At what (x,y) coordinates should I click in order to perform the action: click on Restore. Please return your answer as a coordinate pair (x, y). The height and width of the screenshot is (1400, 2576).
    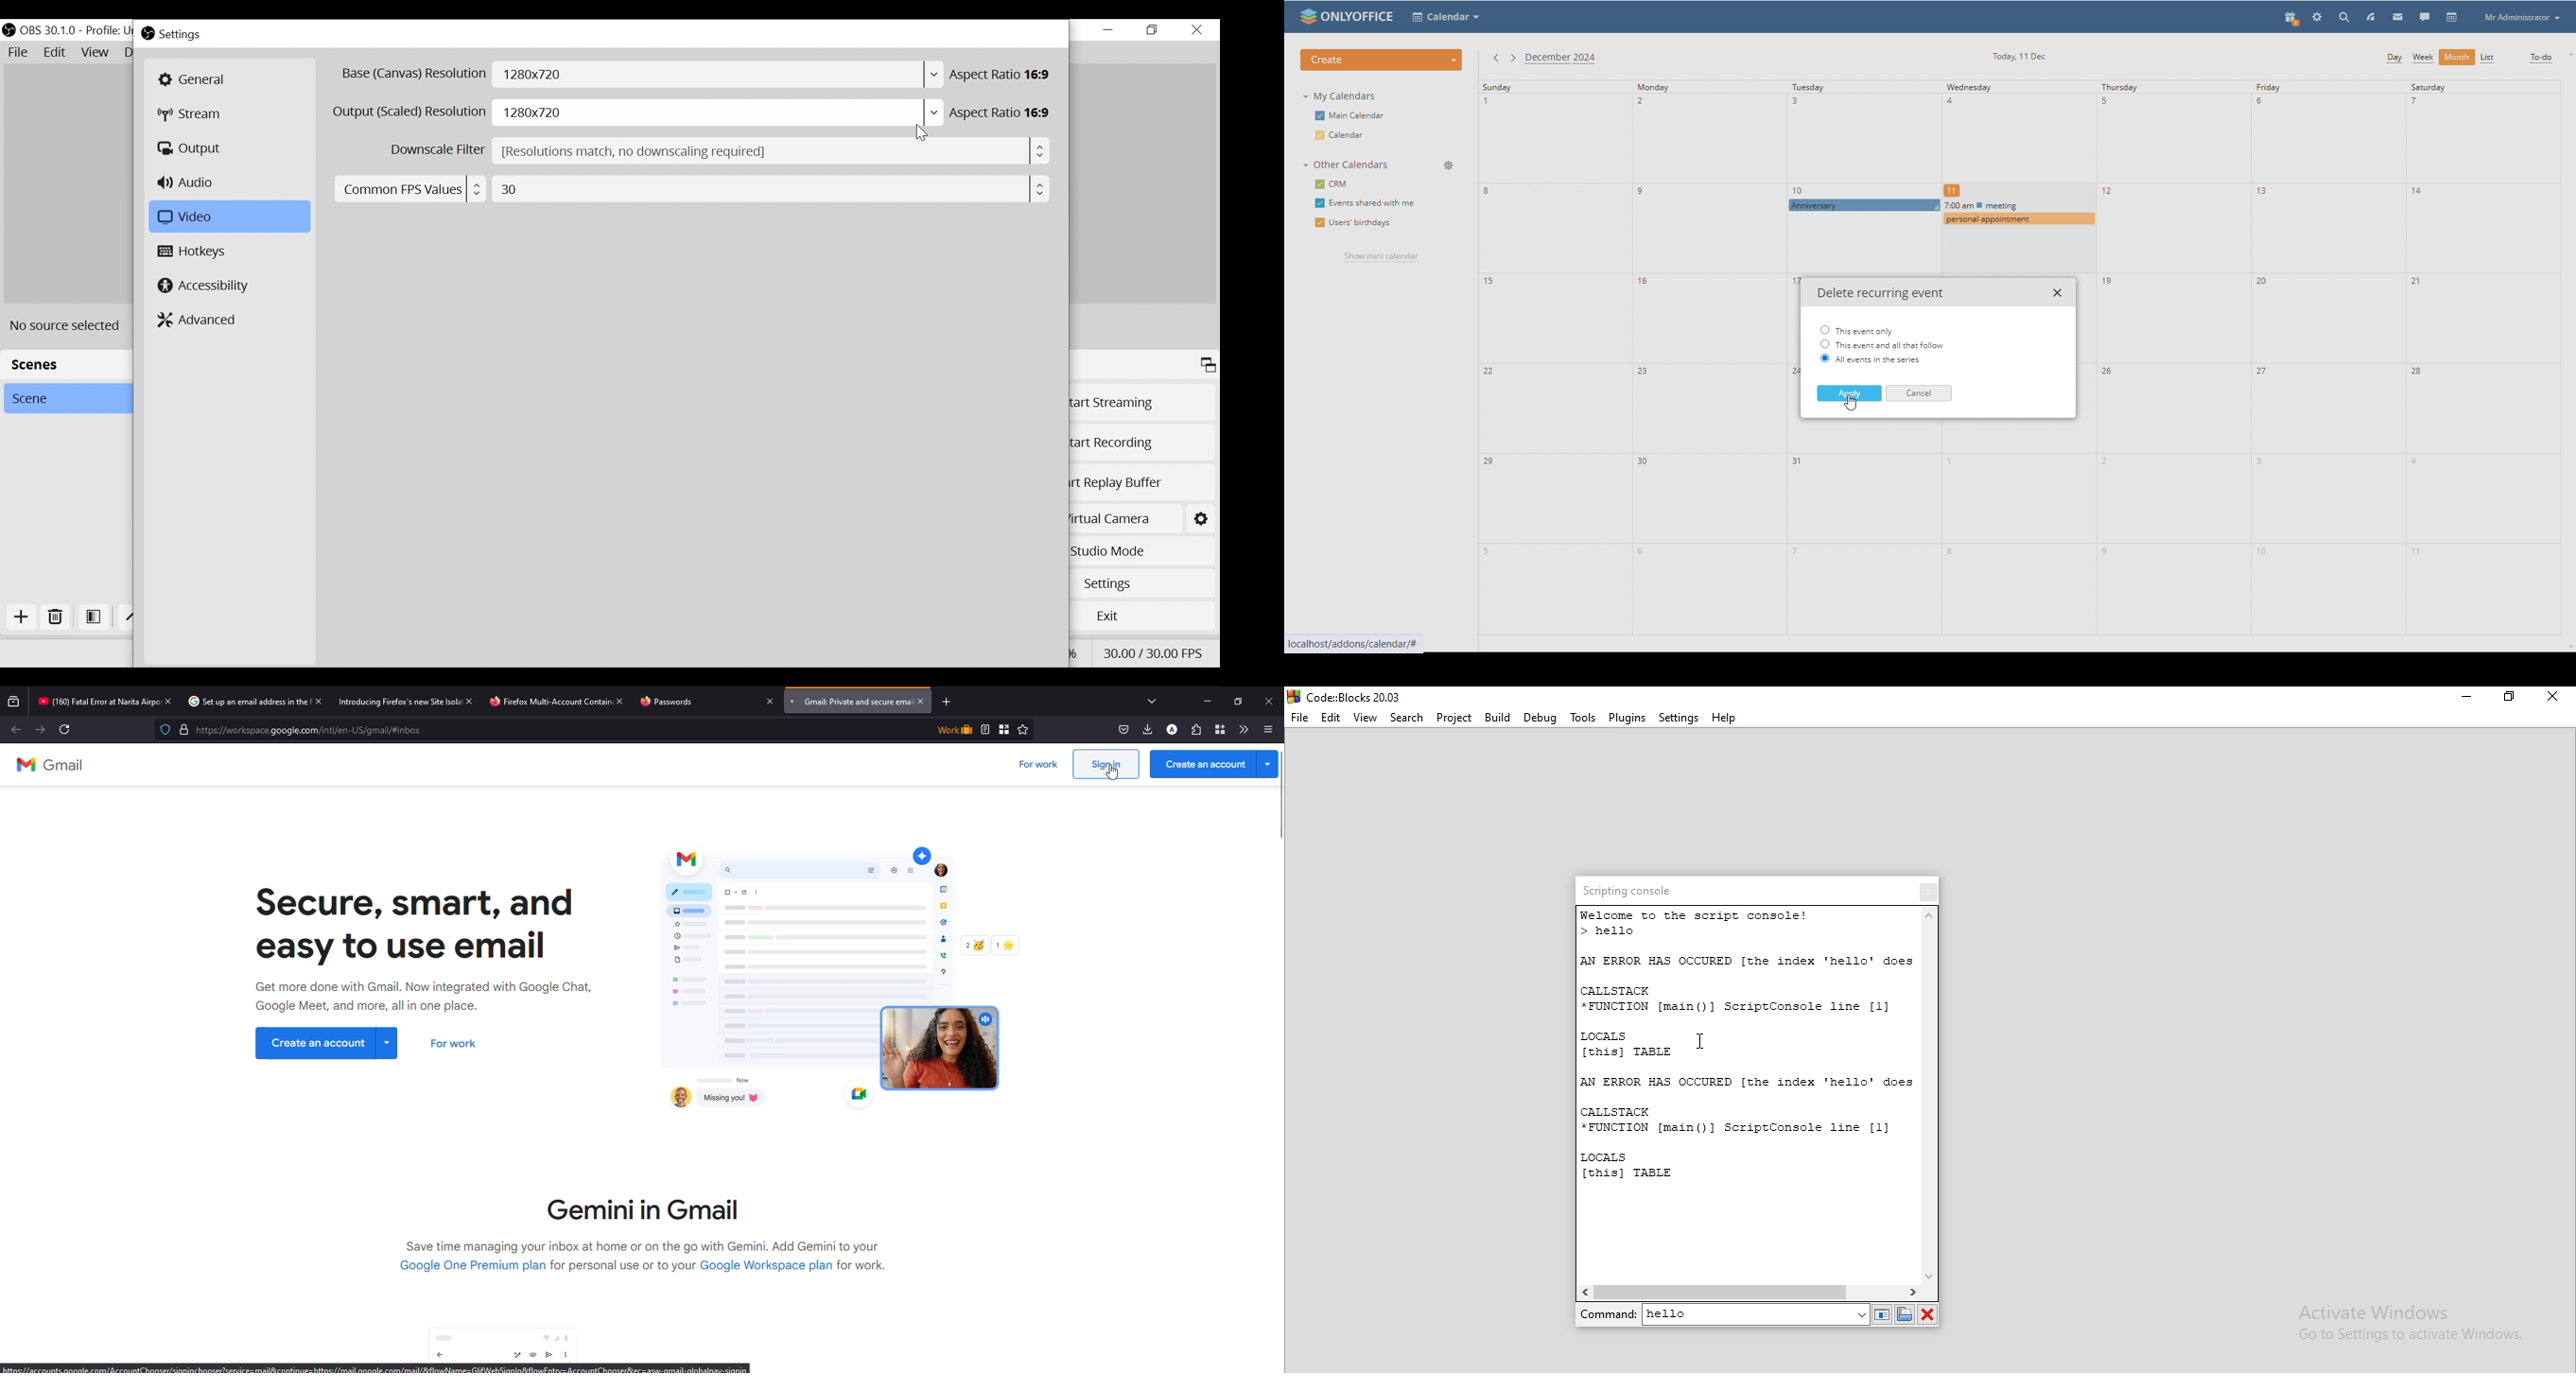
    Looking at the image, I should click on (1153, 30).